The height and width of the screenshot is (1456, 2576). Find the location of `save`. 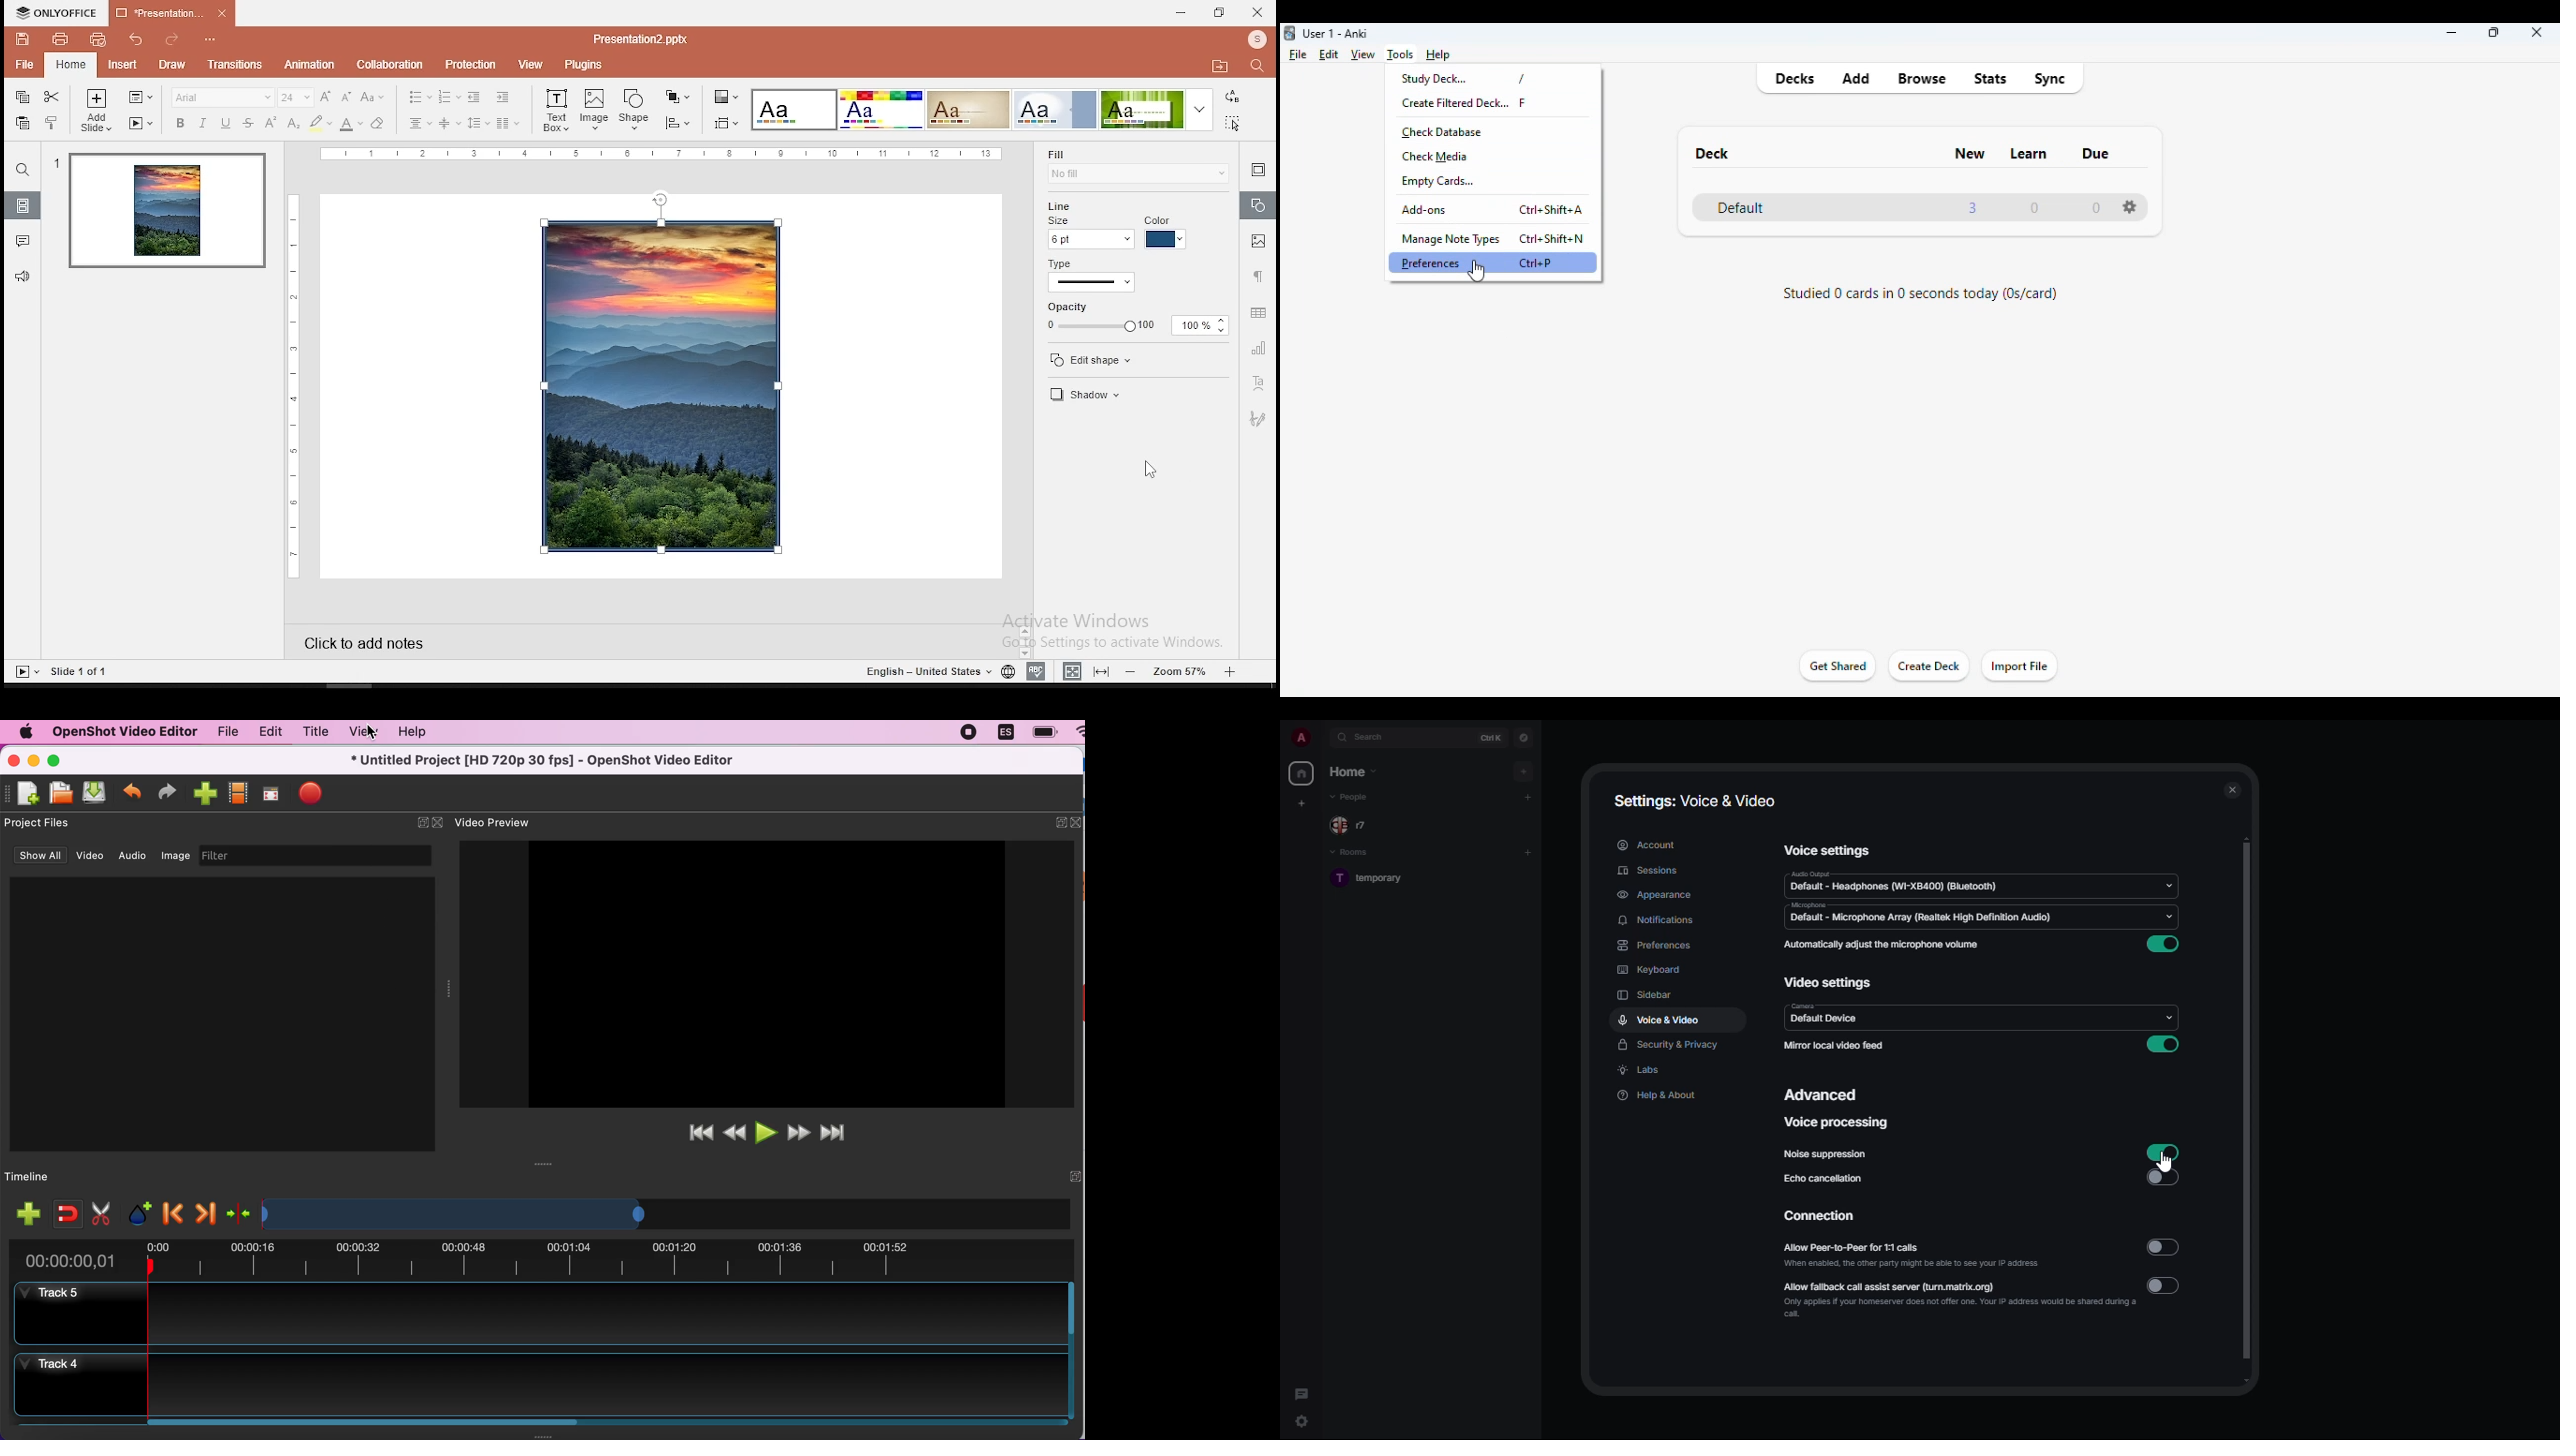

save is located at coordinates (19, 38).